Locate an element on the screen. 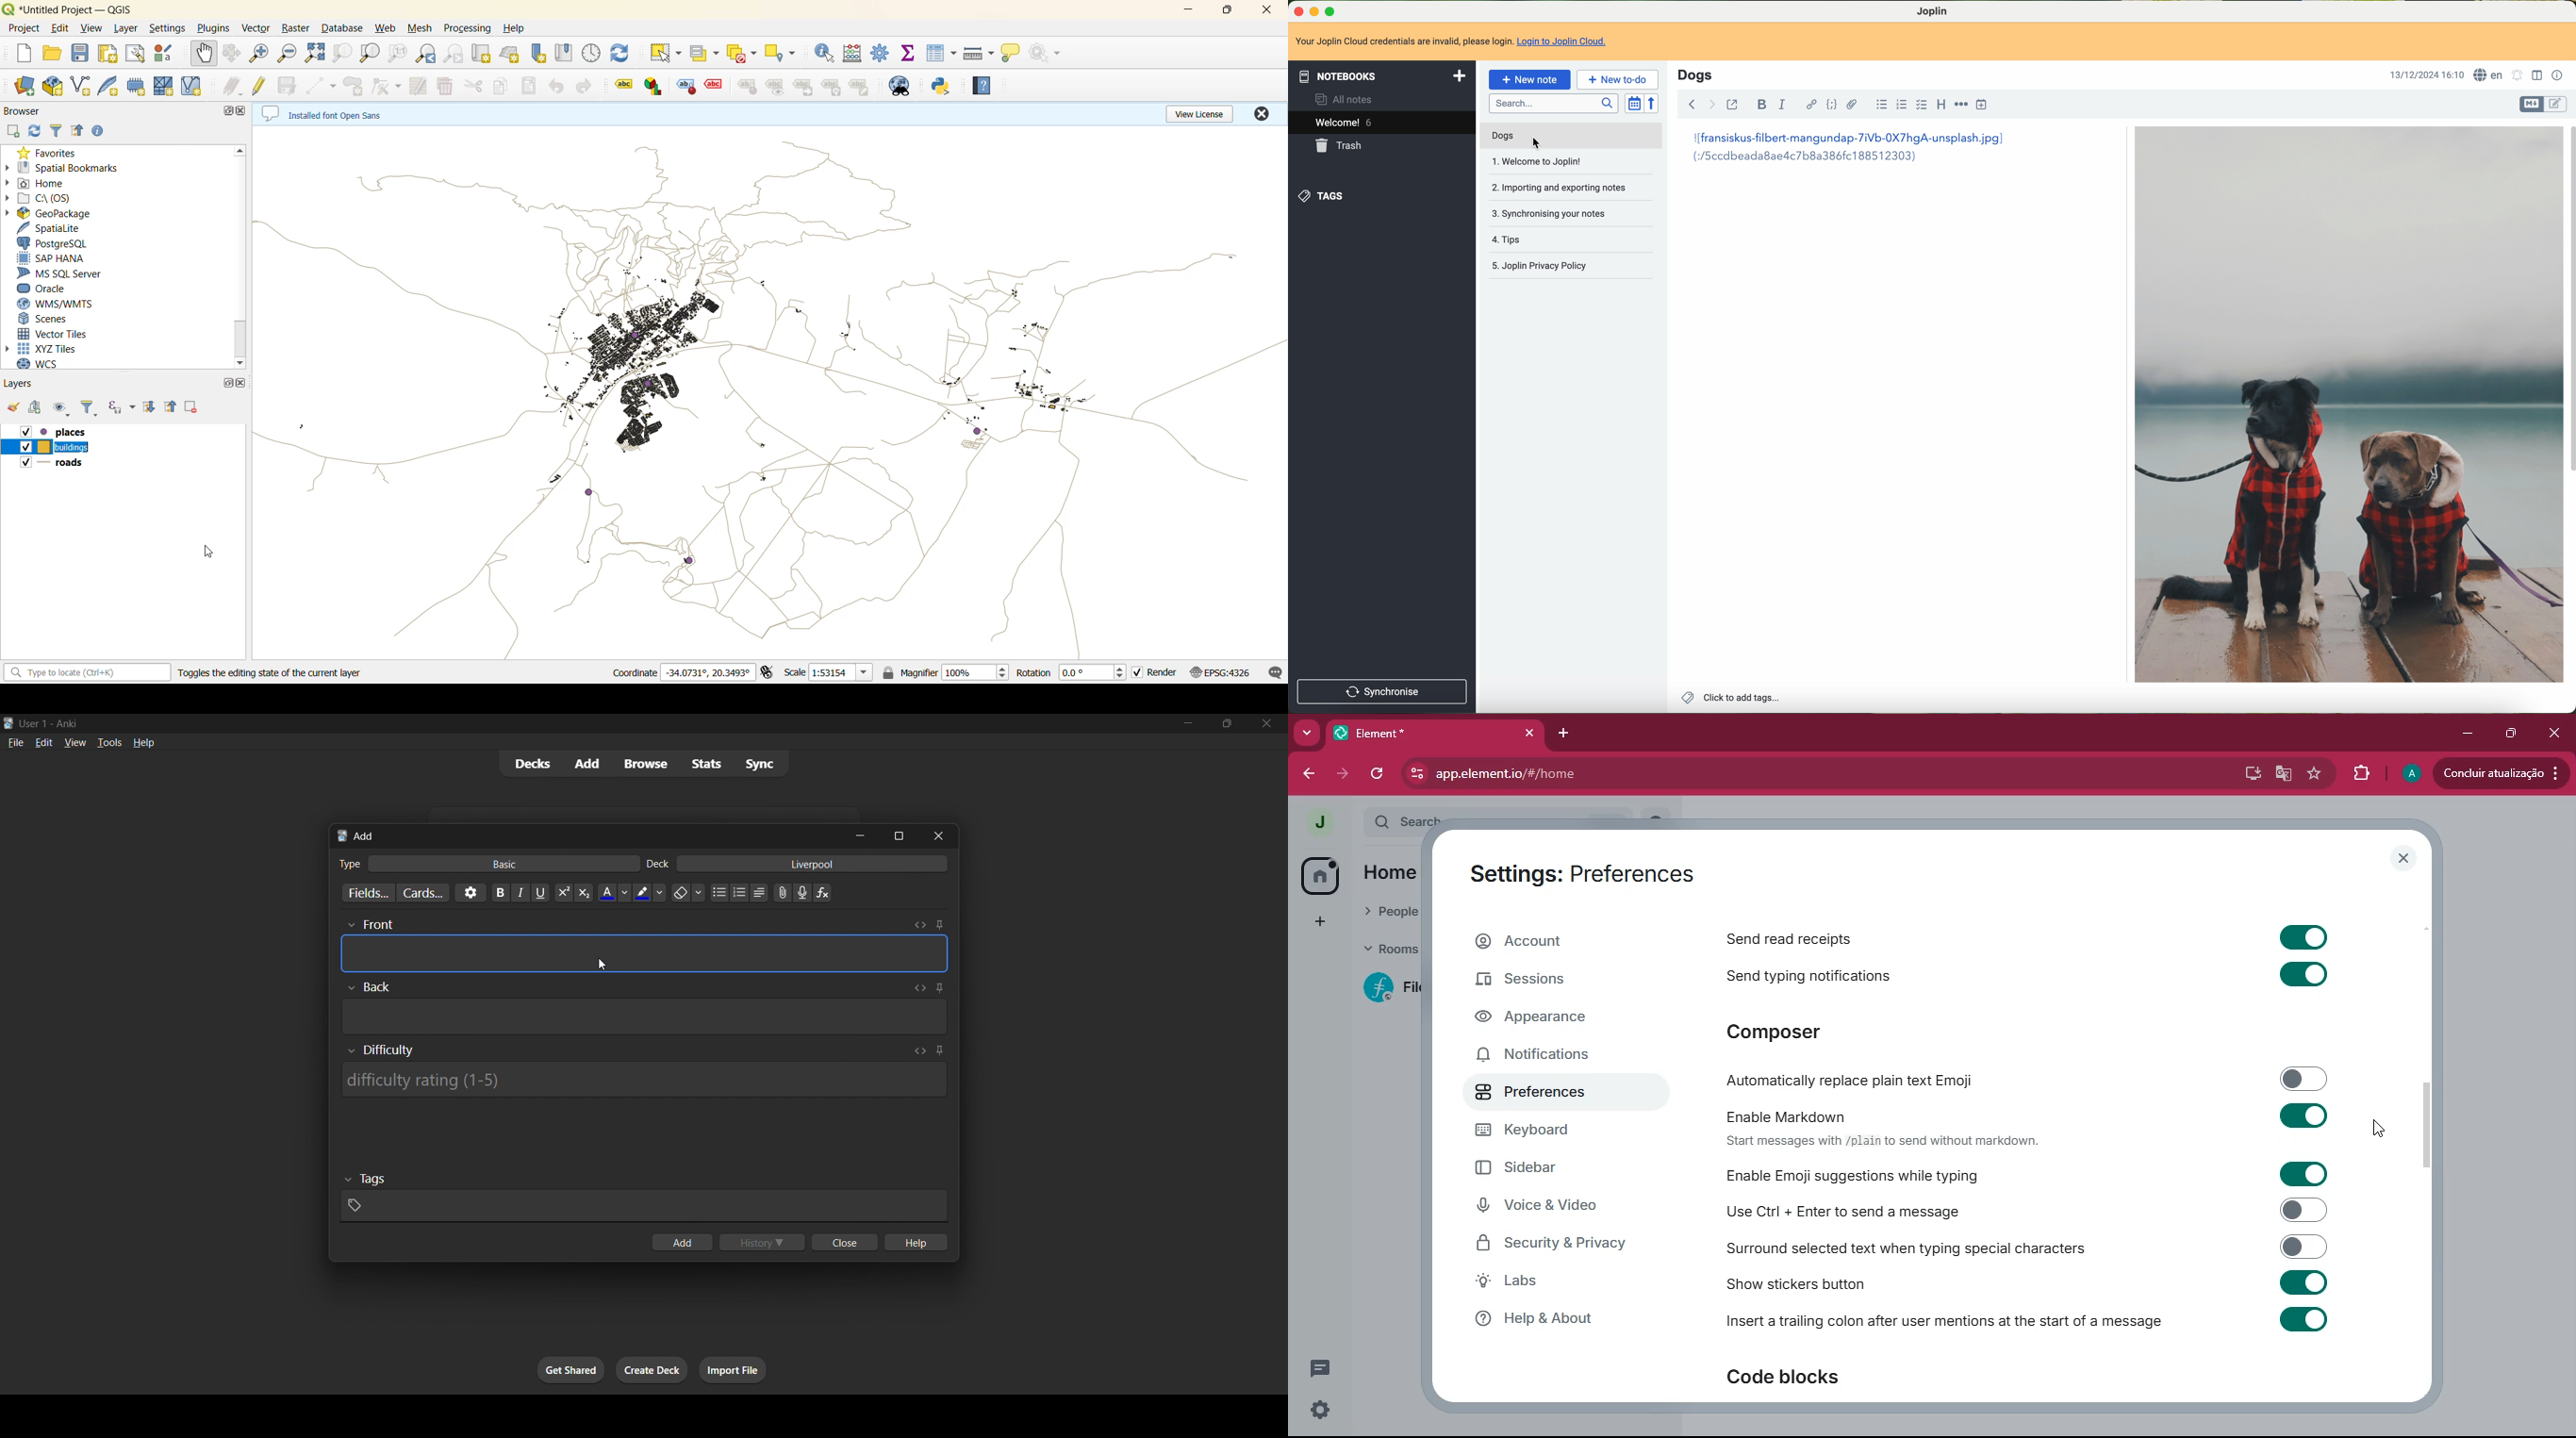 This screenshot has width=2576, height=1456. Unordered list is located at coordinates (720, 892).